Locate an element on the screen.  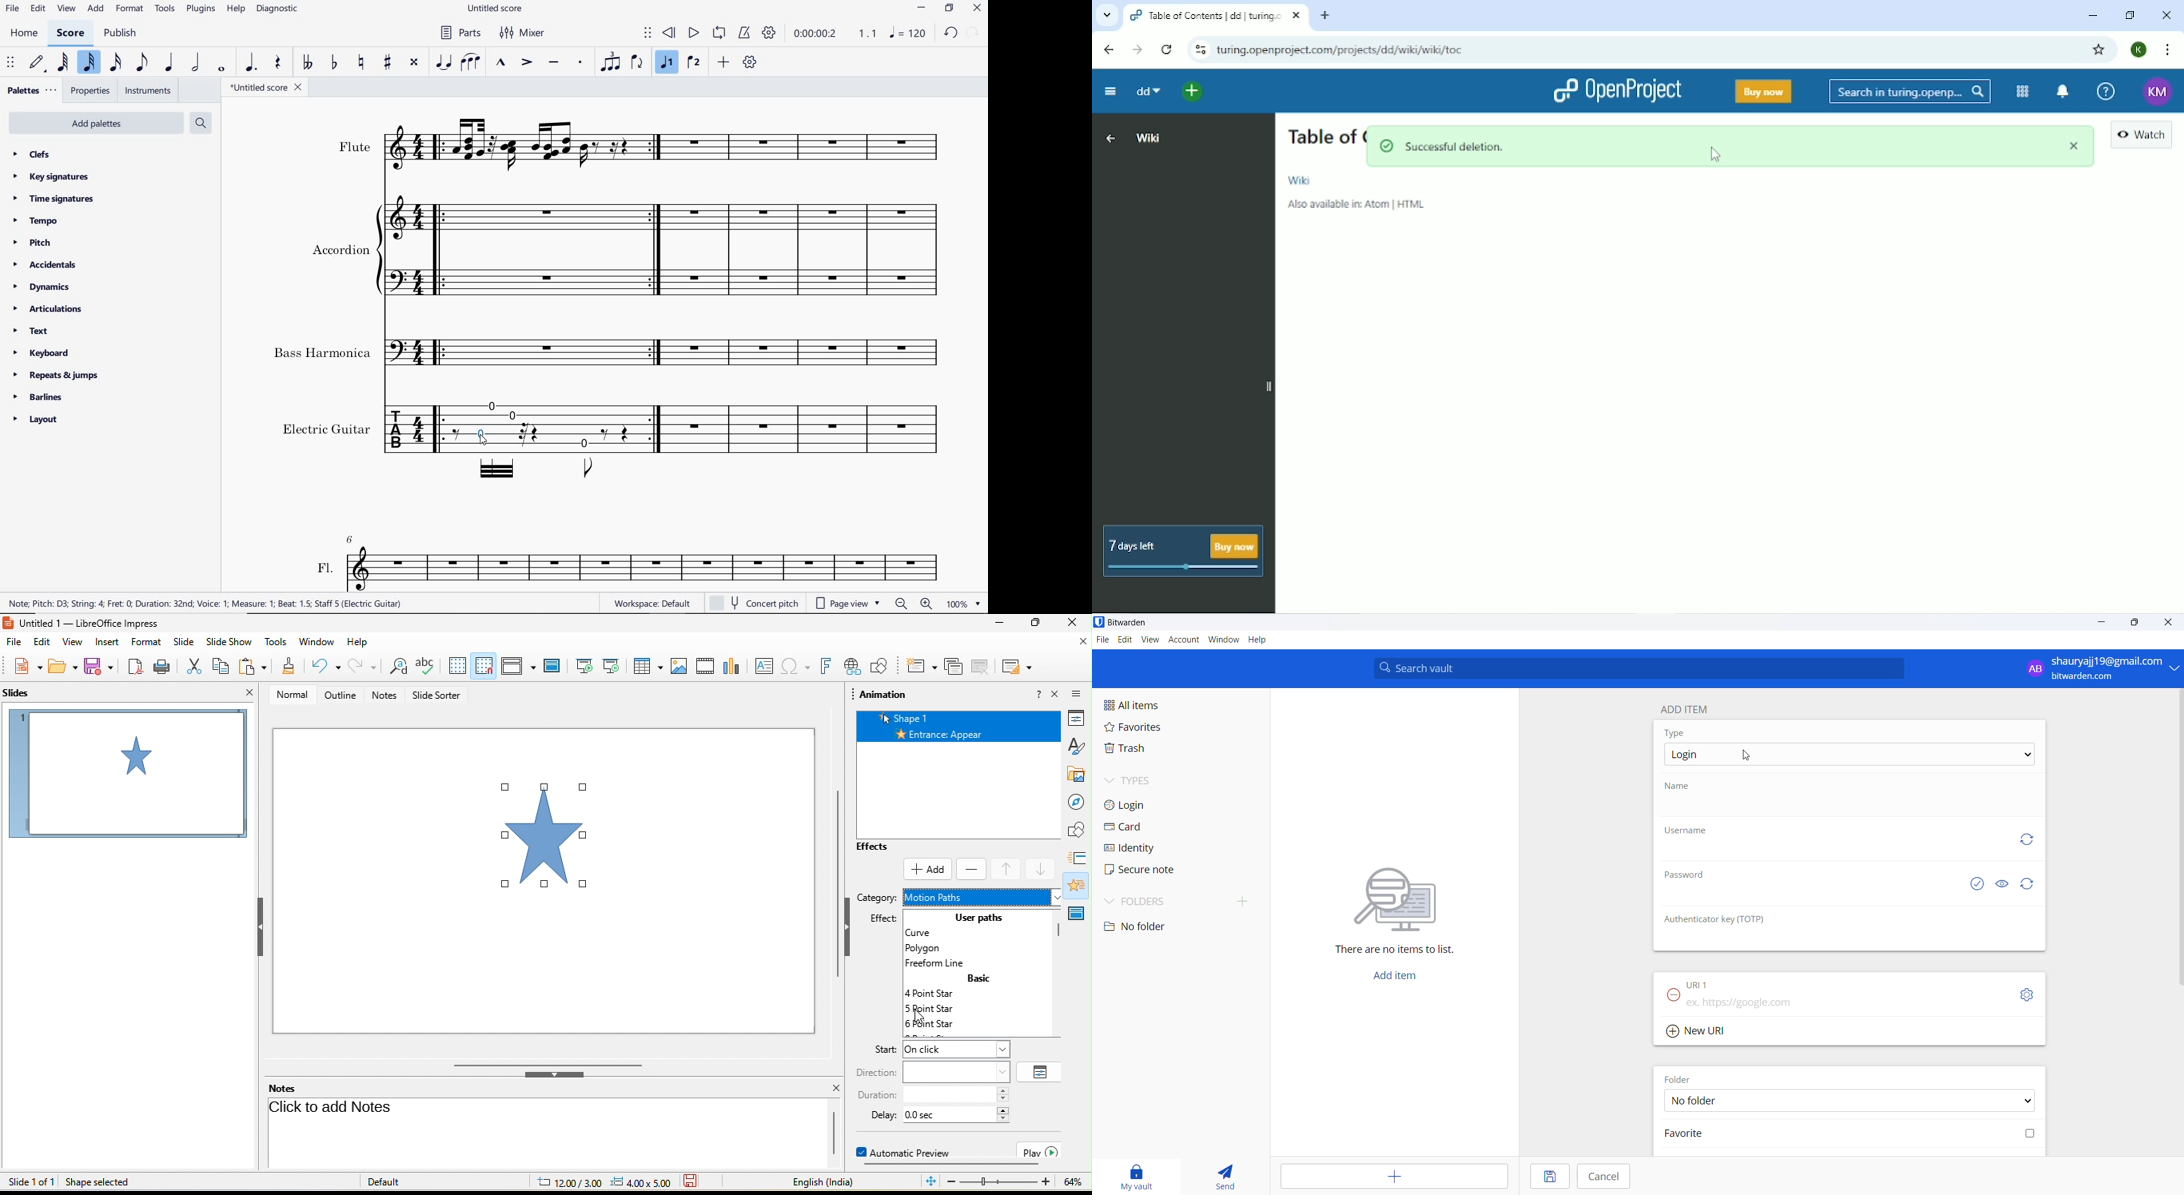
hyperlink is located at coordinates (852, 666).